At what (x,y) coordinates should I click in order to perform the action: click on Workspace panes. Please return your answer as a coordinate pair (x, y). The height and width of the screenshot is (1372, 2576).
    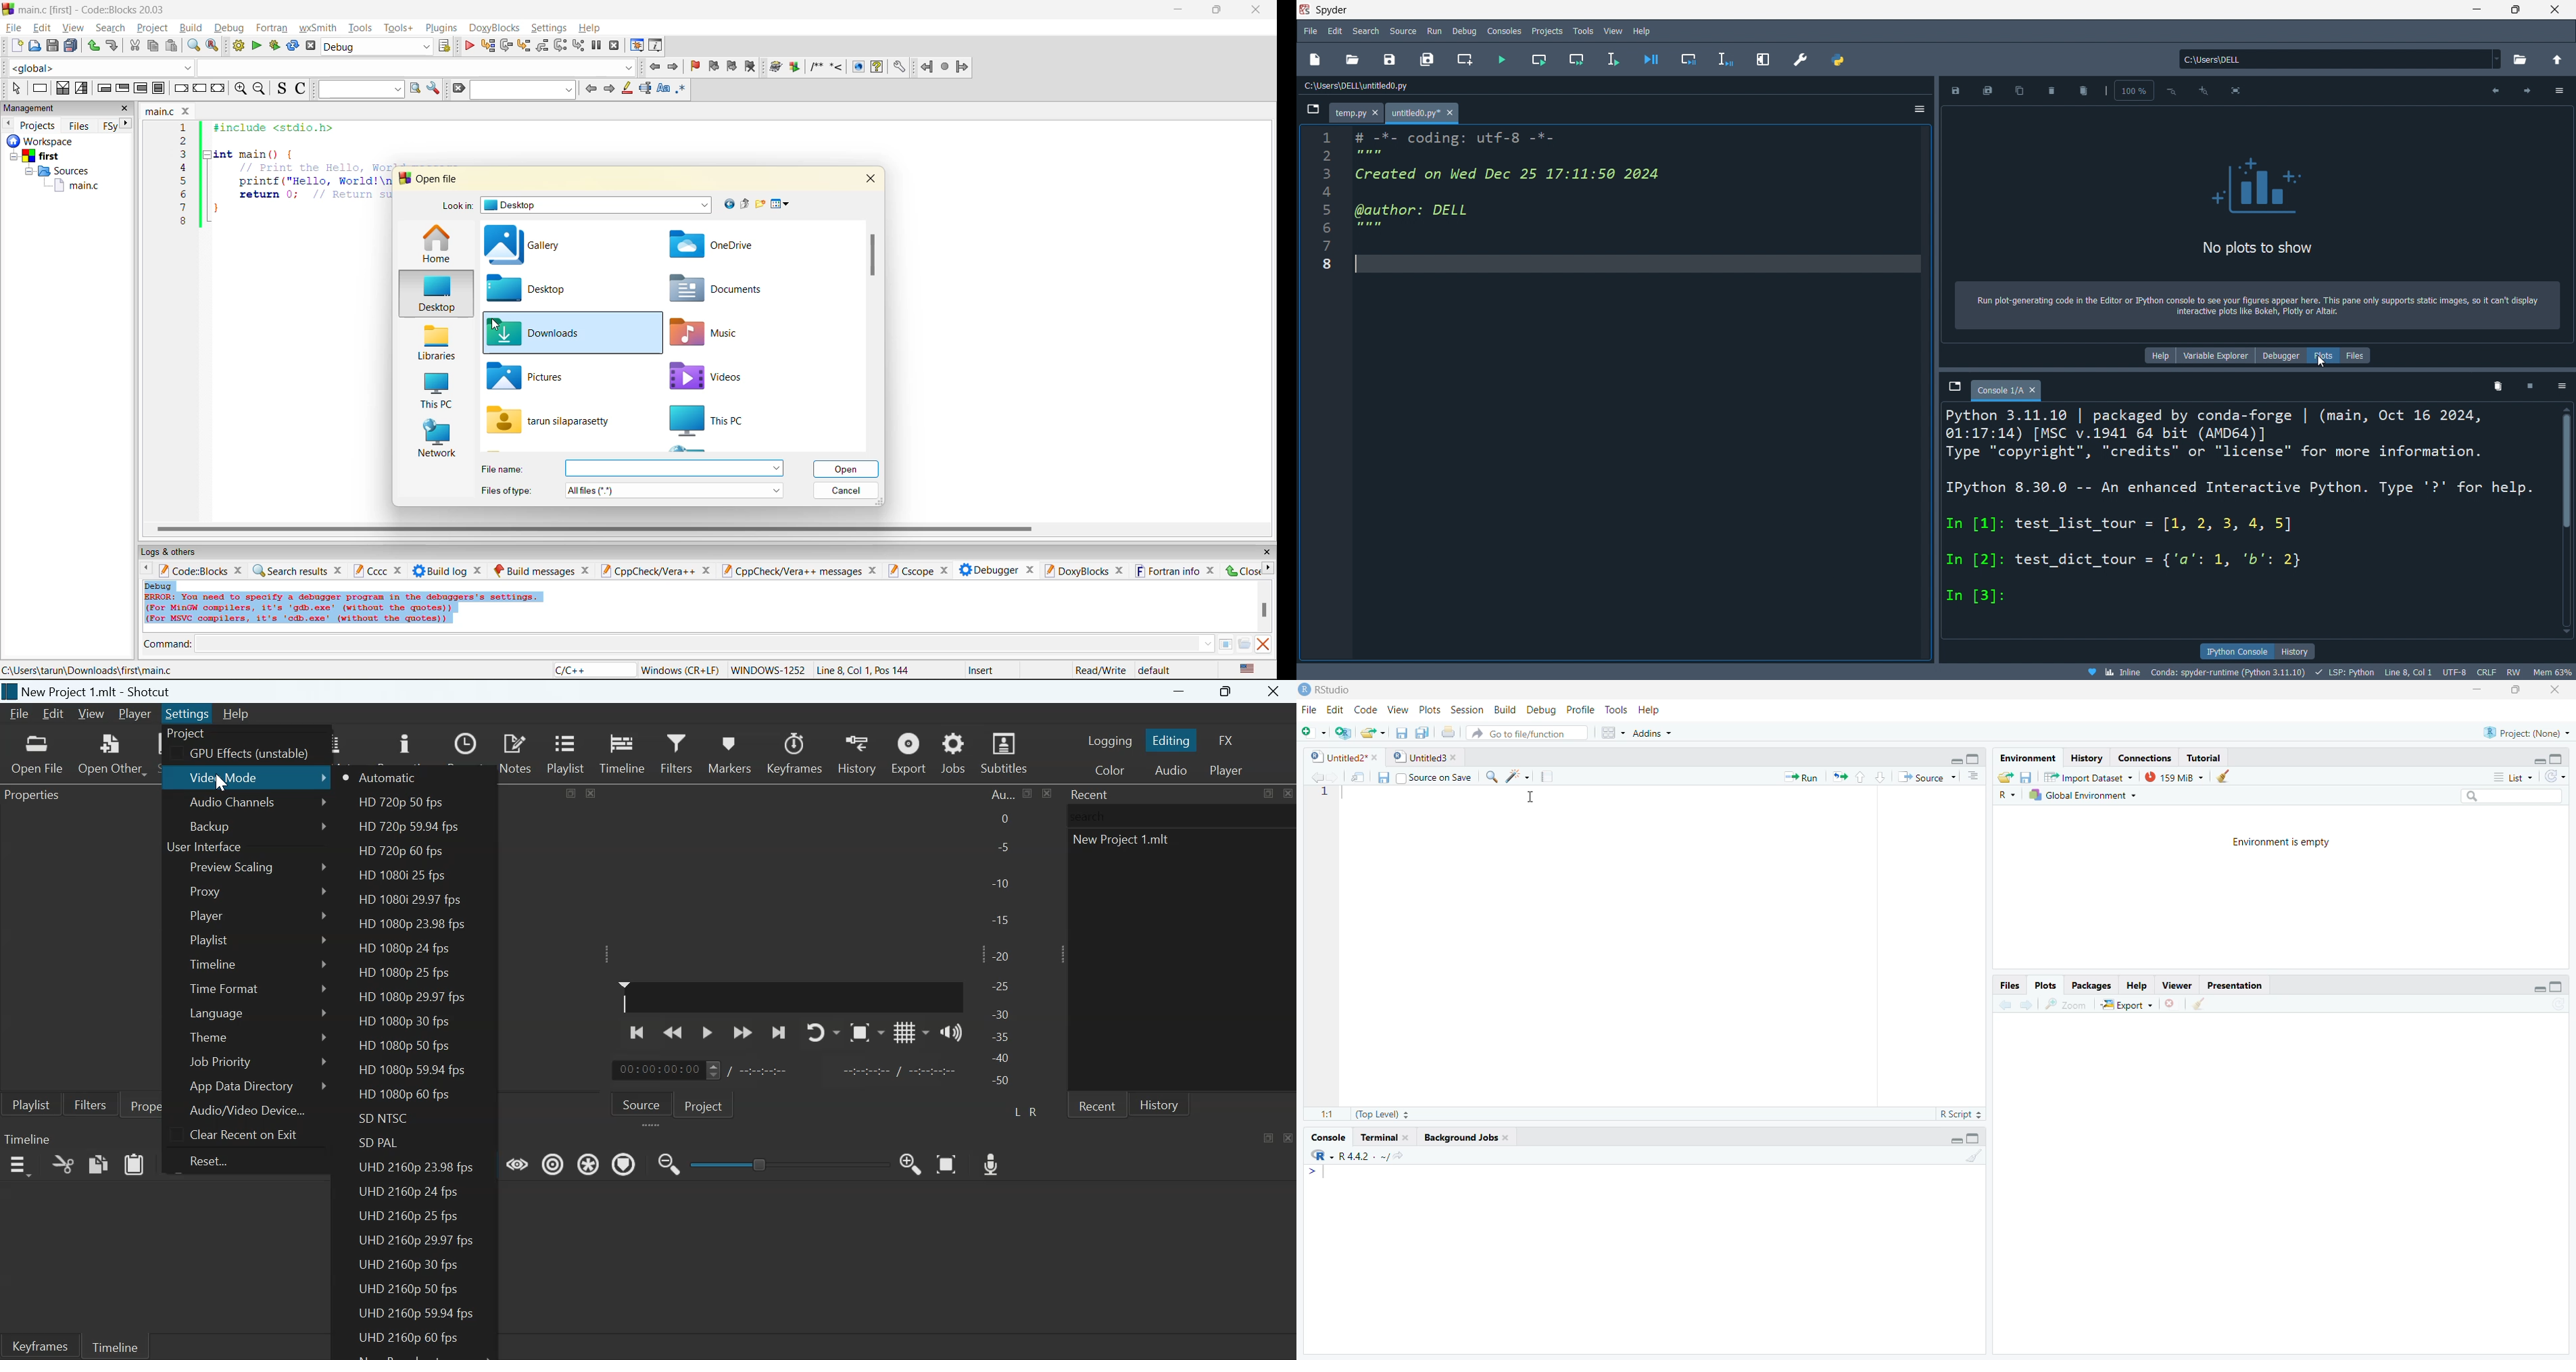
    Looking at the image, I should click on (1612, 733).